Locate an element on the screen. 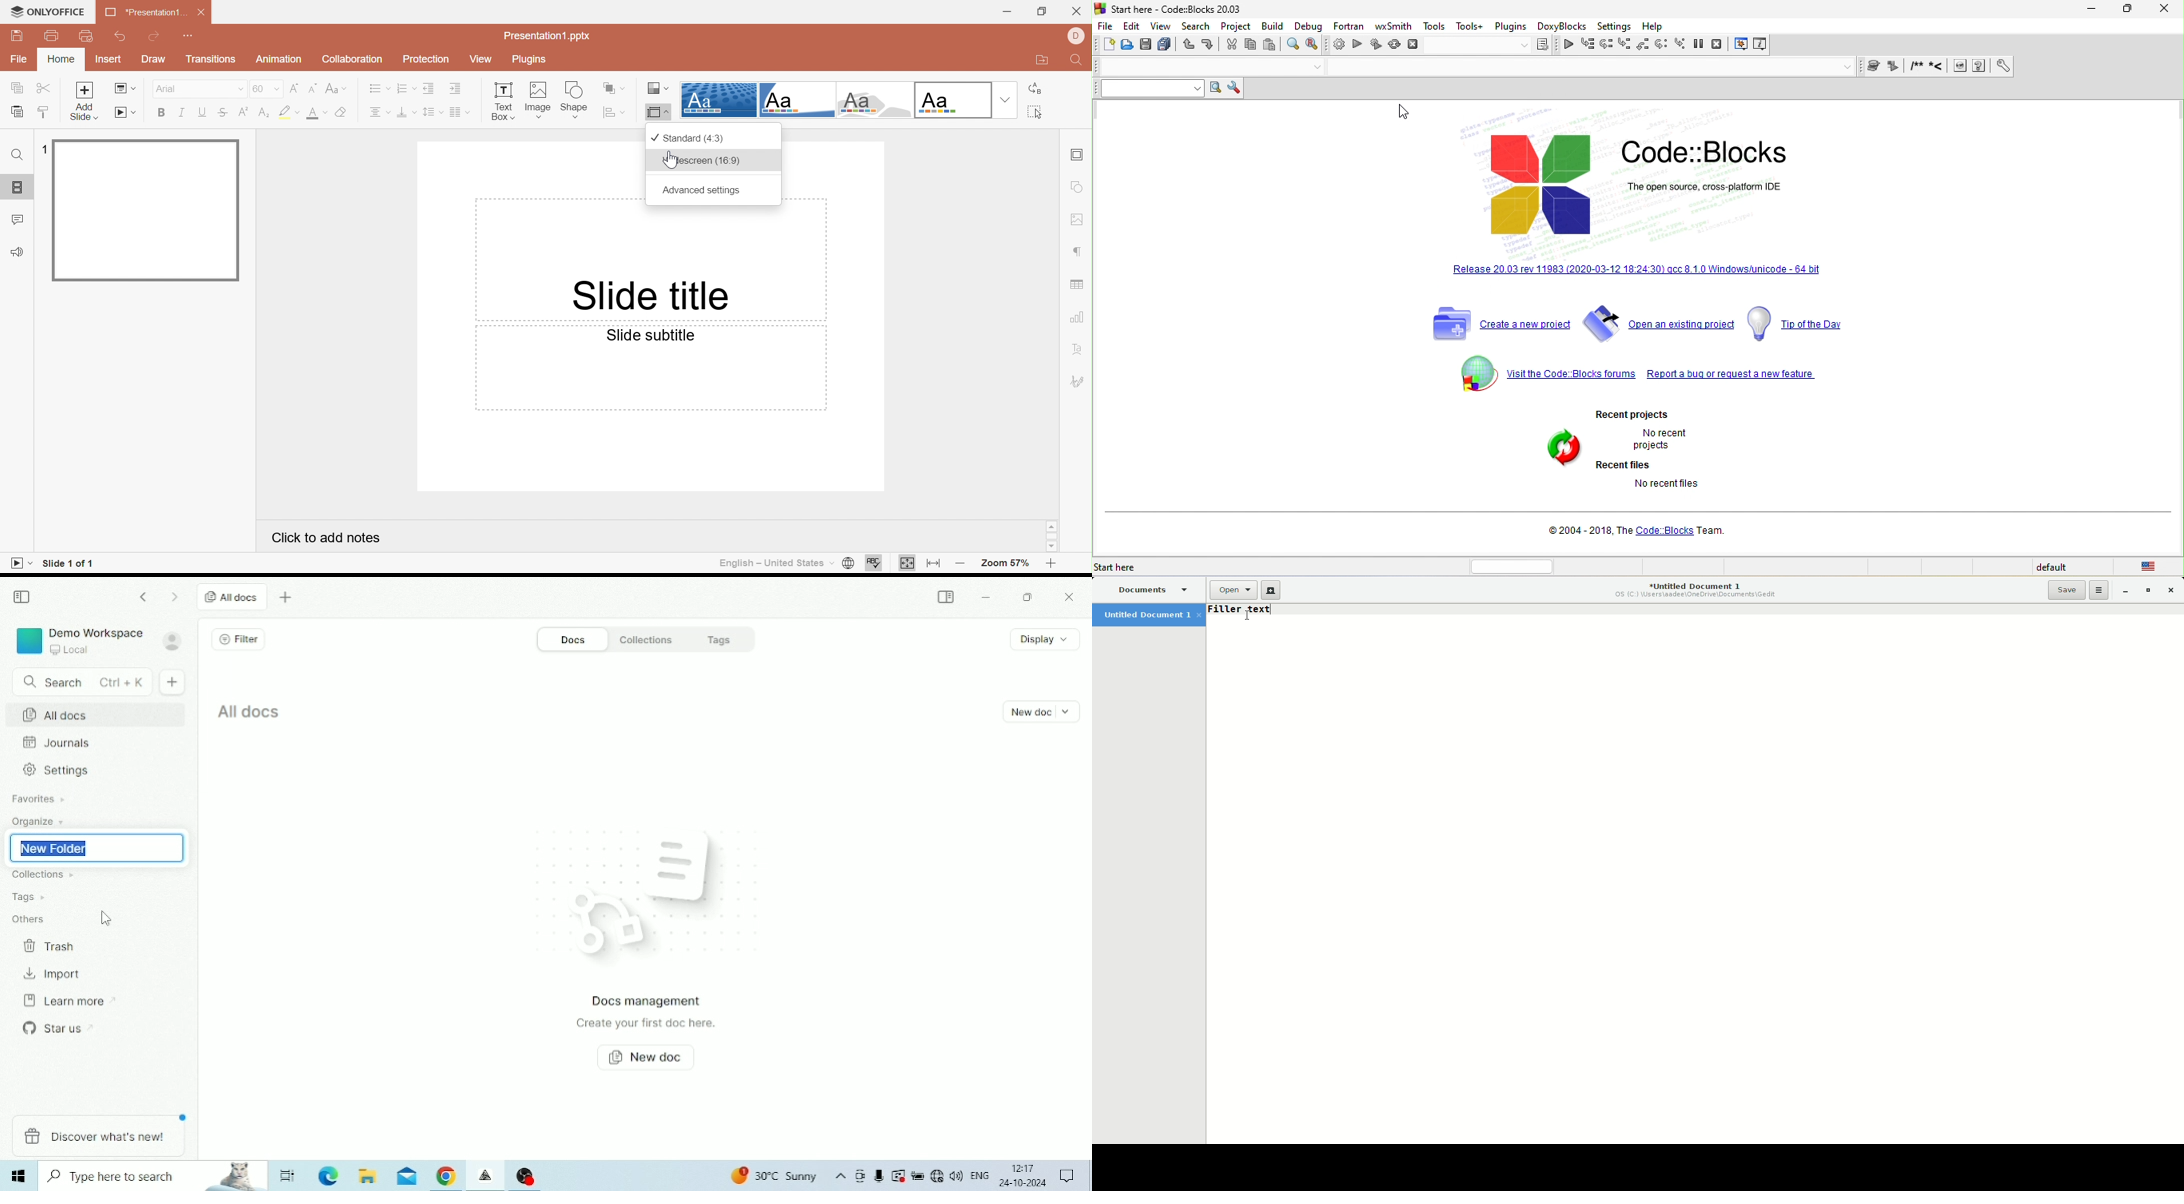  Minimize is located at coordinates (1009, 12).